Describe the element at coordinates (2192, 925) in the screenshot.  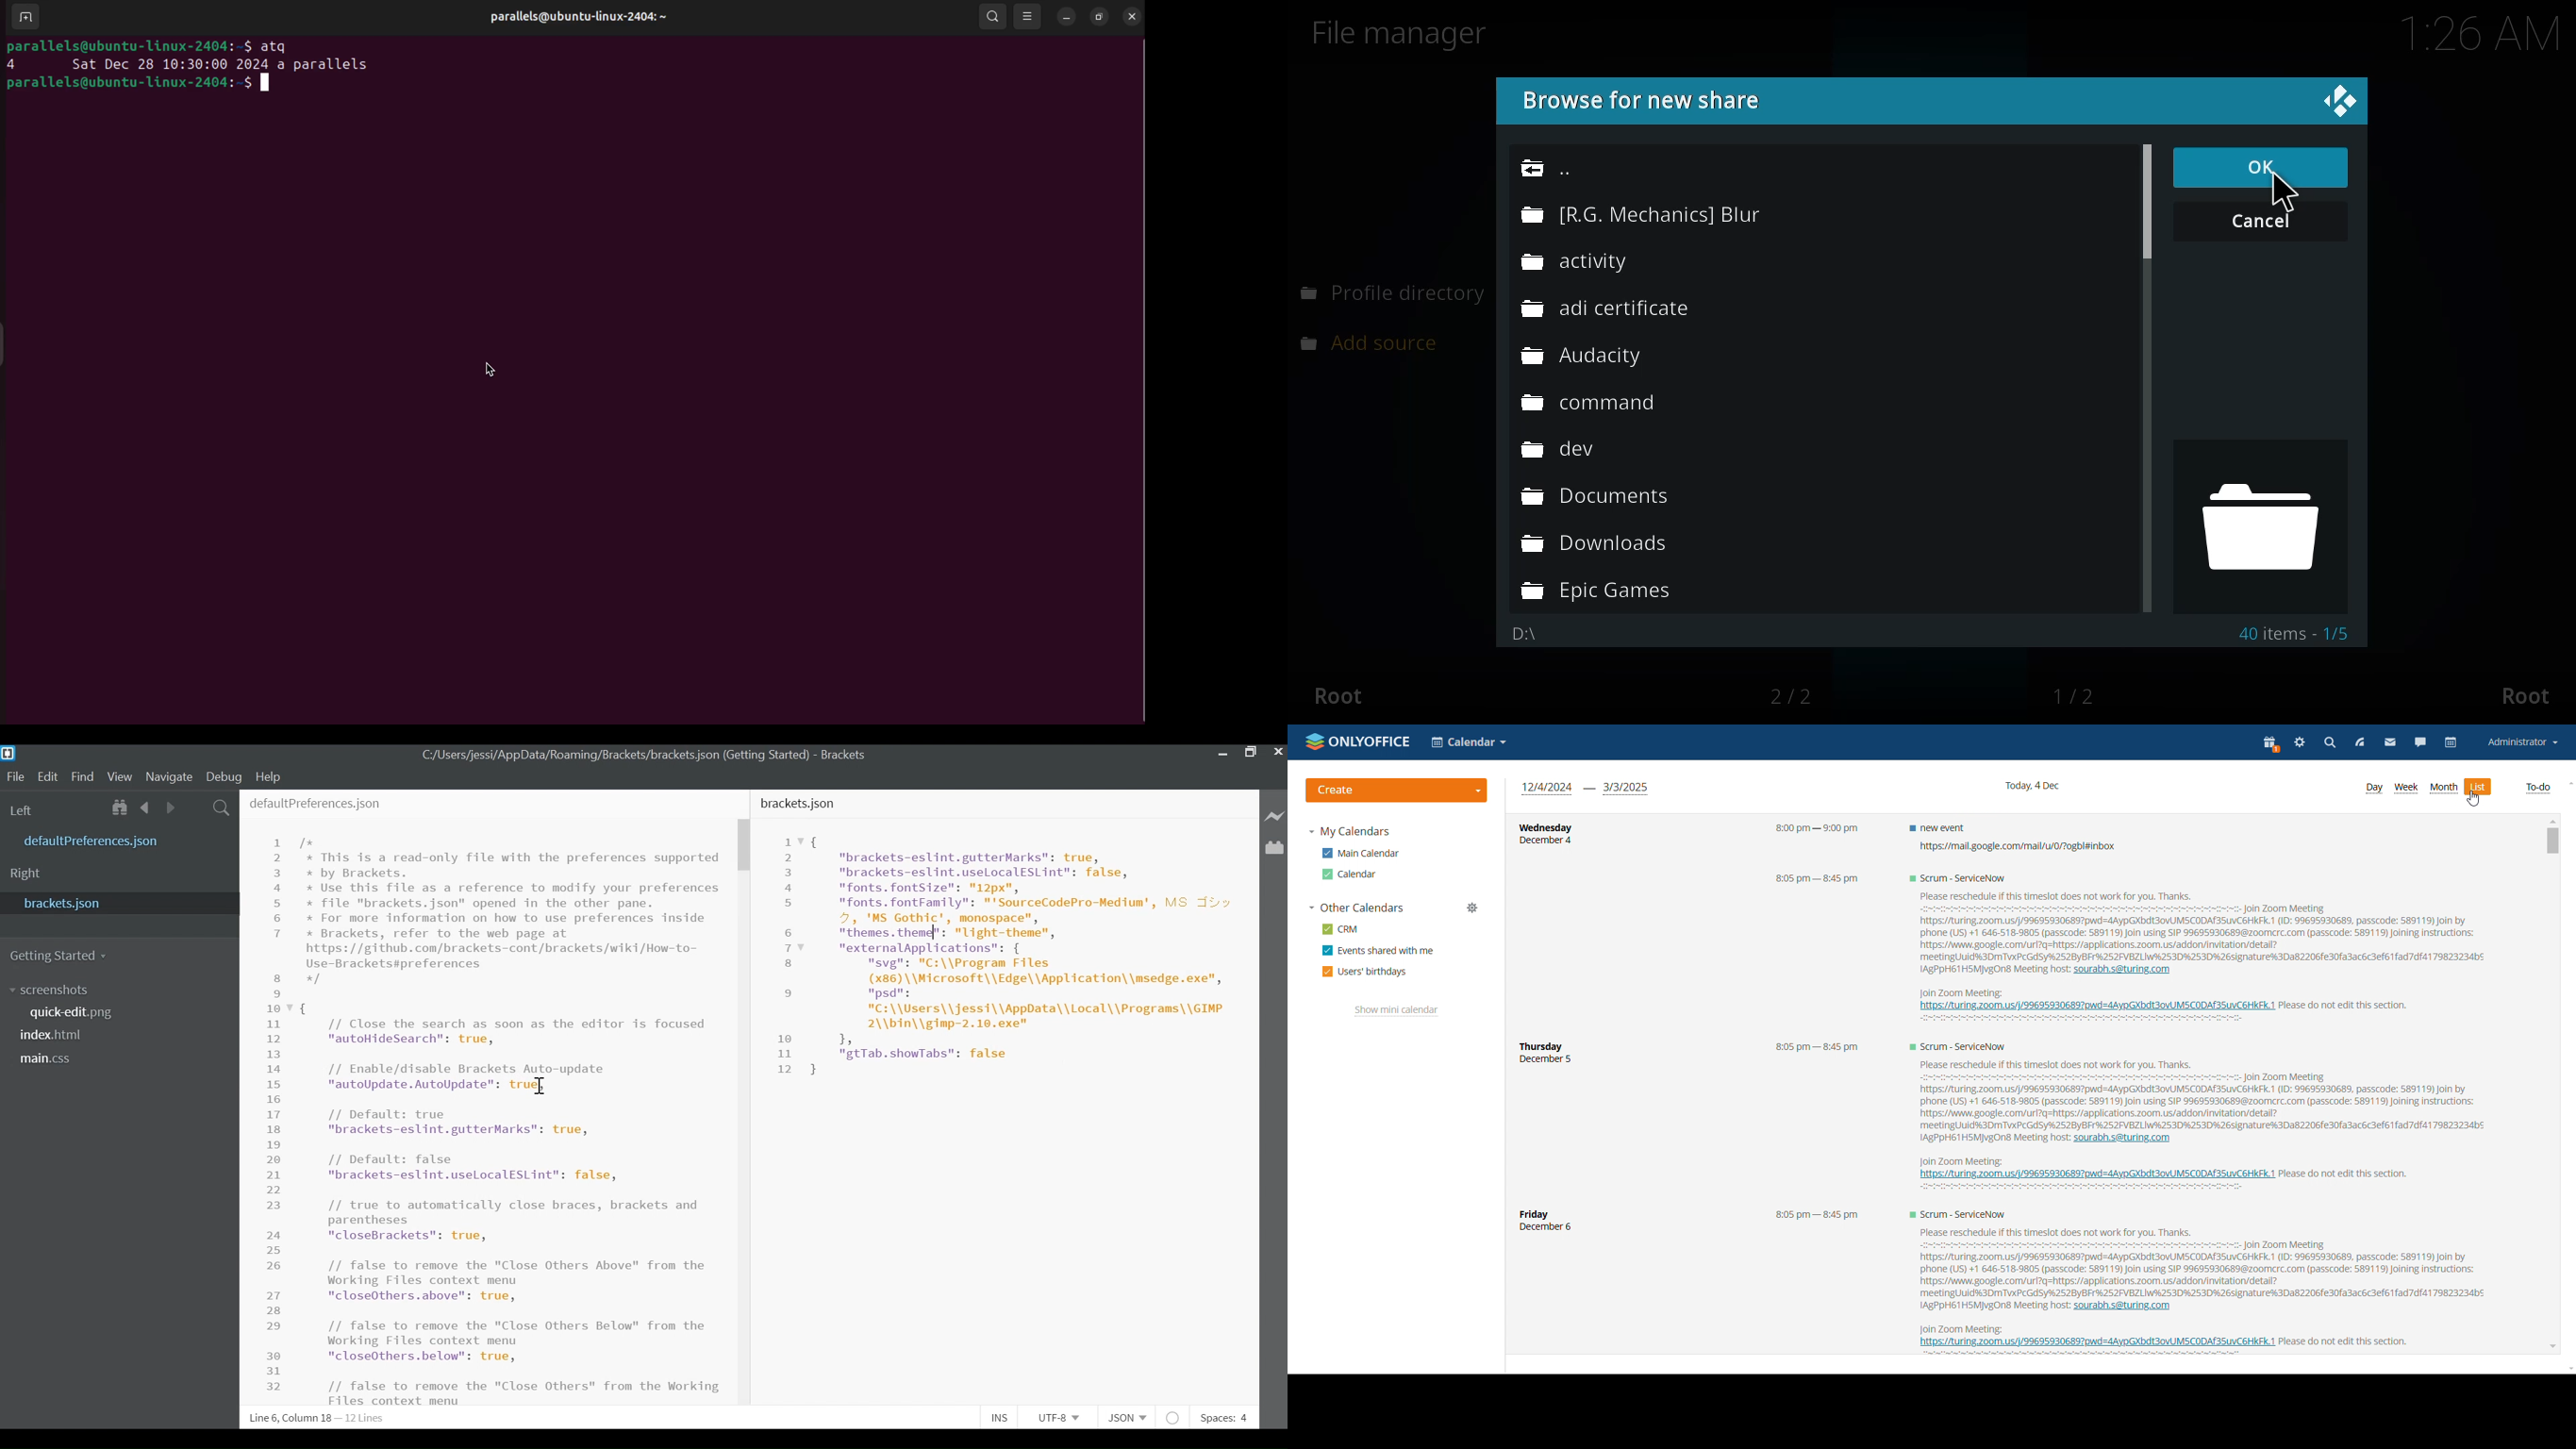
I see `Please reschedule if this timeslot does not work for you. Thanks.i i= [OI Zoom Meetinghitps:/turing.200m.us/}/996959306897pwd=4AYPGXbA3oVUMSCODAF3SUVCEHKFK.1 (ID: 99695930689, passcode: 589119) join byphone (US) +1 646-518-9805 (passcode: 589119) join using SIP 99695930689@zoomcrc.com (passcode: 589119) joining instructions:https://www.google.com/url?q=https://applications.zoom.us/addon/invitation/detail?meetingUuid%3DmTvxPcGdSyvi 252 BBE 25 2FVRZ!1 wd 253D%253D% 26<ignatured3Dat’ 2 206fe30fa3acec3ef6 1fad 7df4179823234b` at that location.